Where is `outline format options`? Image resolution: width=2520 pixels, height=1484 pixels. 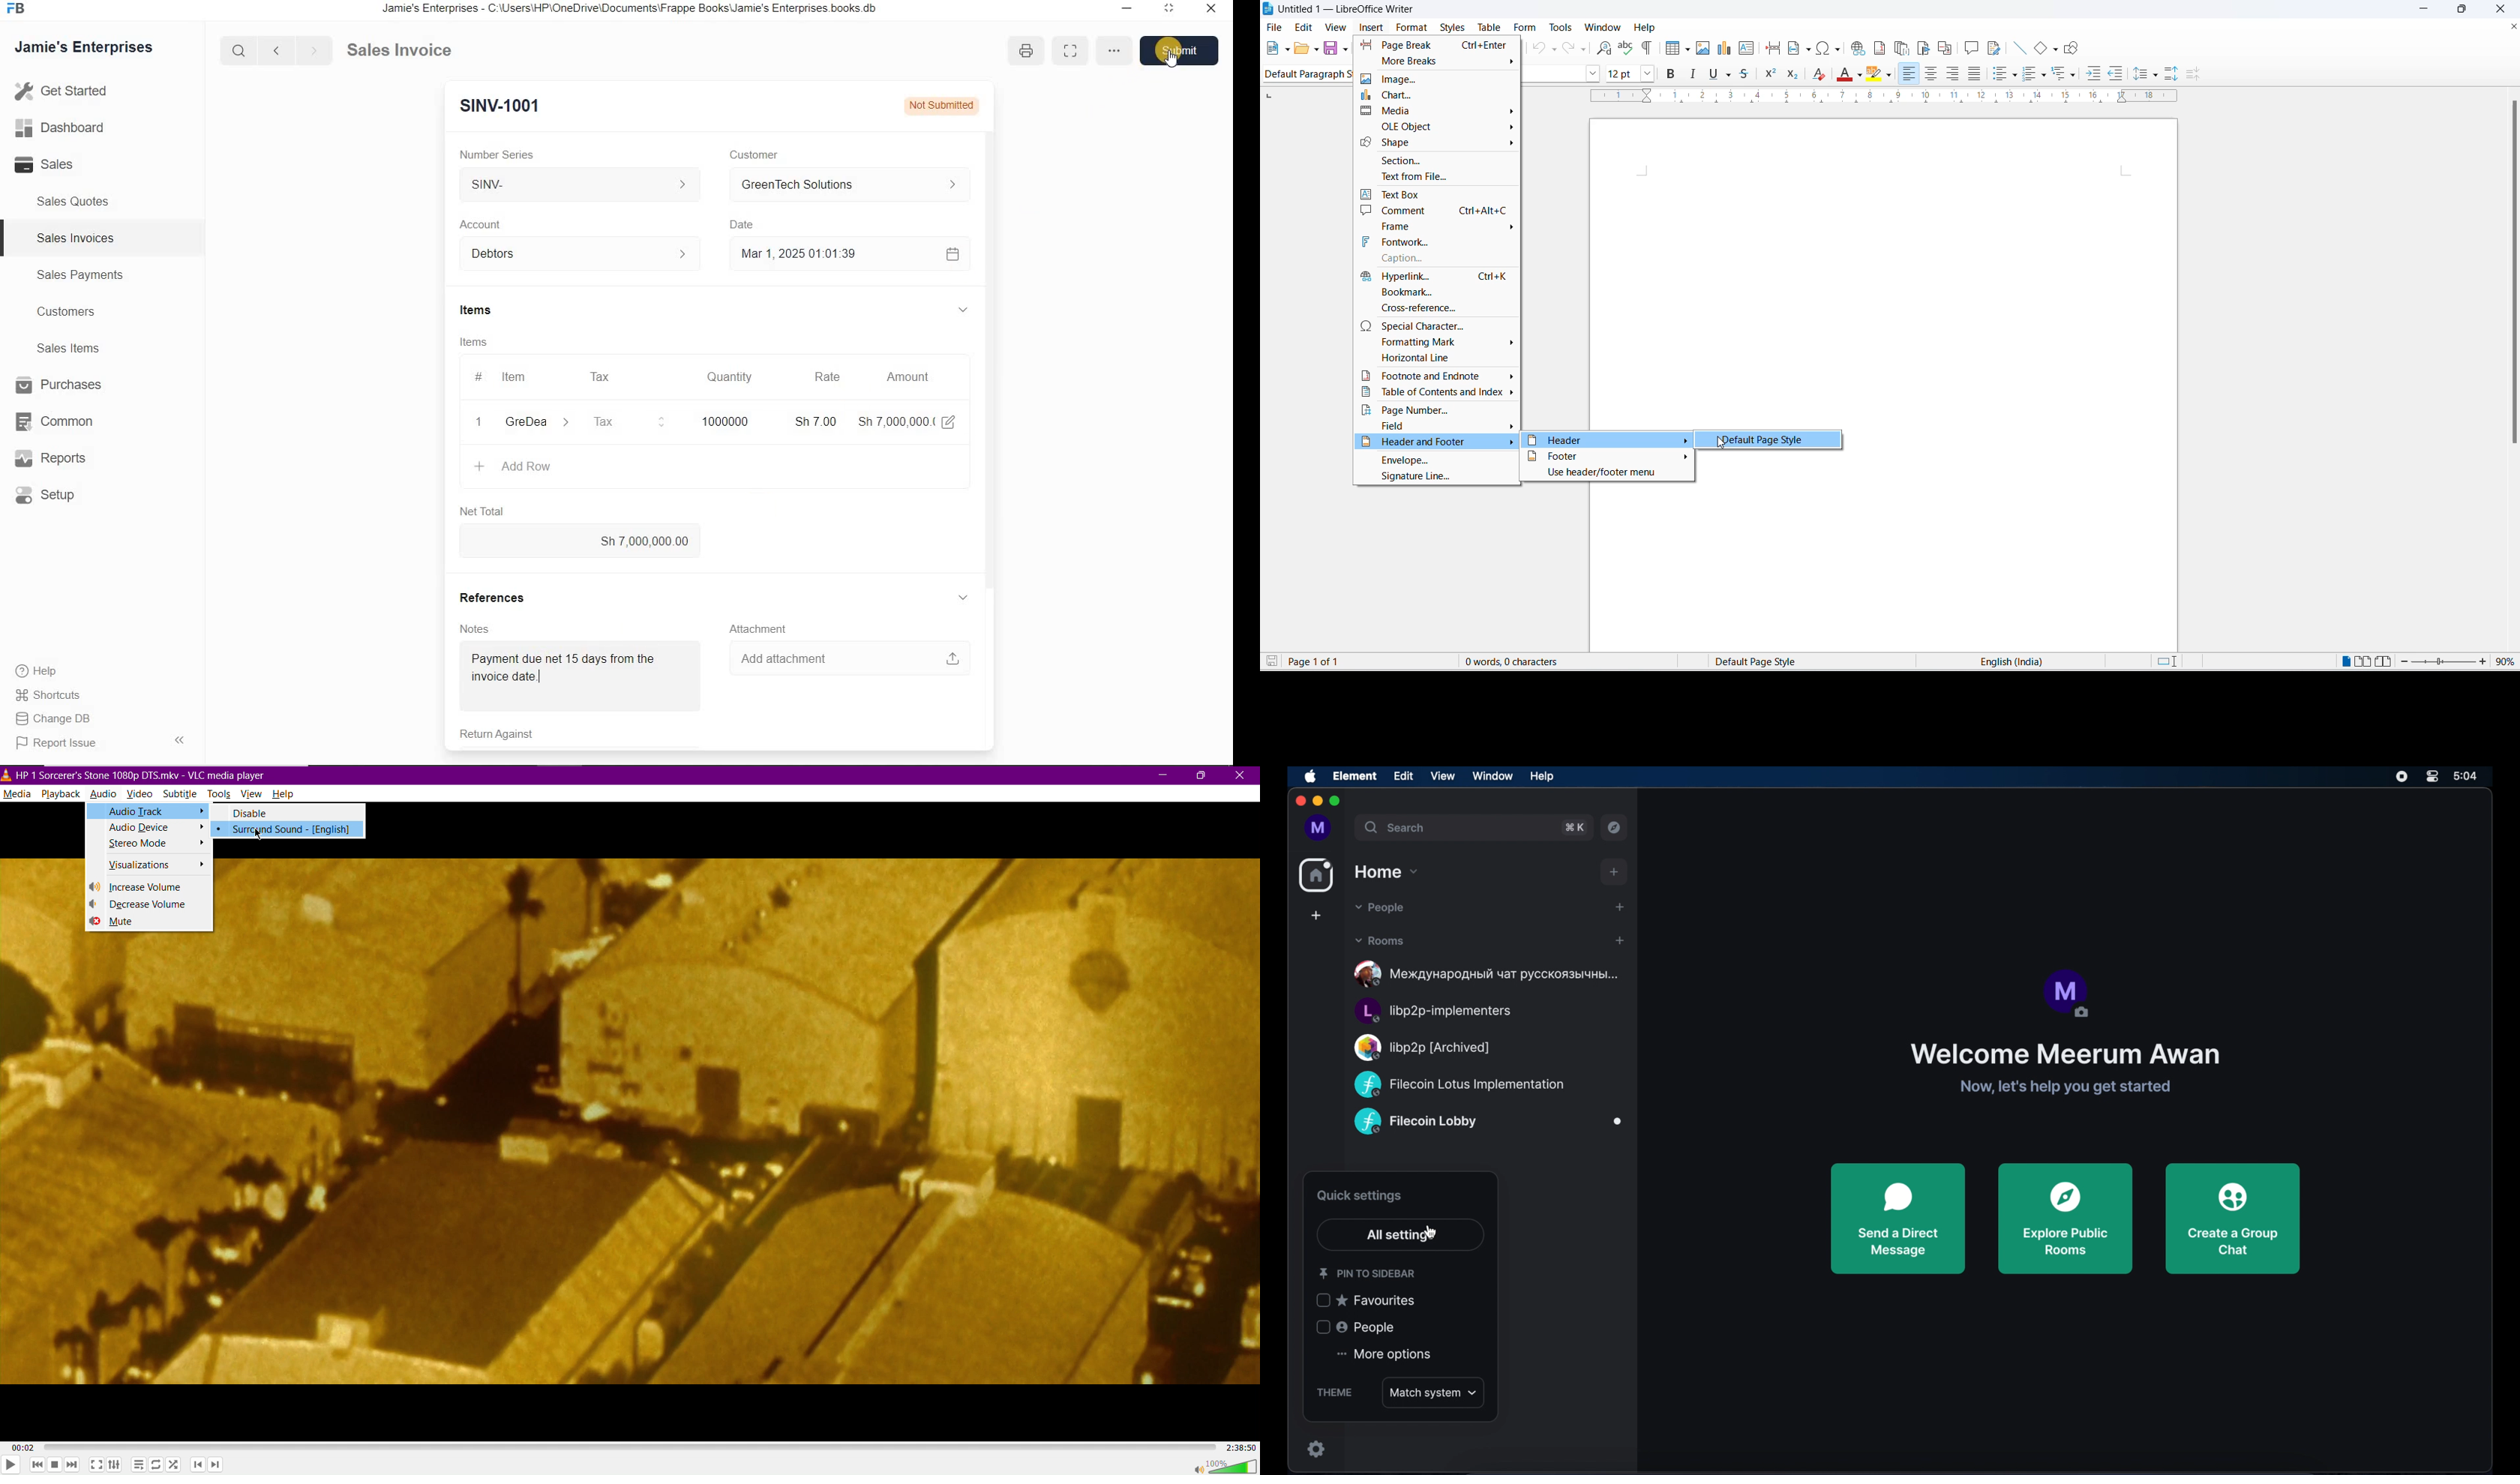
outline format options is located at coordinates (2073, 76).